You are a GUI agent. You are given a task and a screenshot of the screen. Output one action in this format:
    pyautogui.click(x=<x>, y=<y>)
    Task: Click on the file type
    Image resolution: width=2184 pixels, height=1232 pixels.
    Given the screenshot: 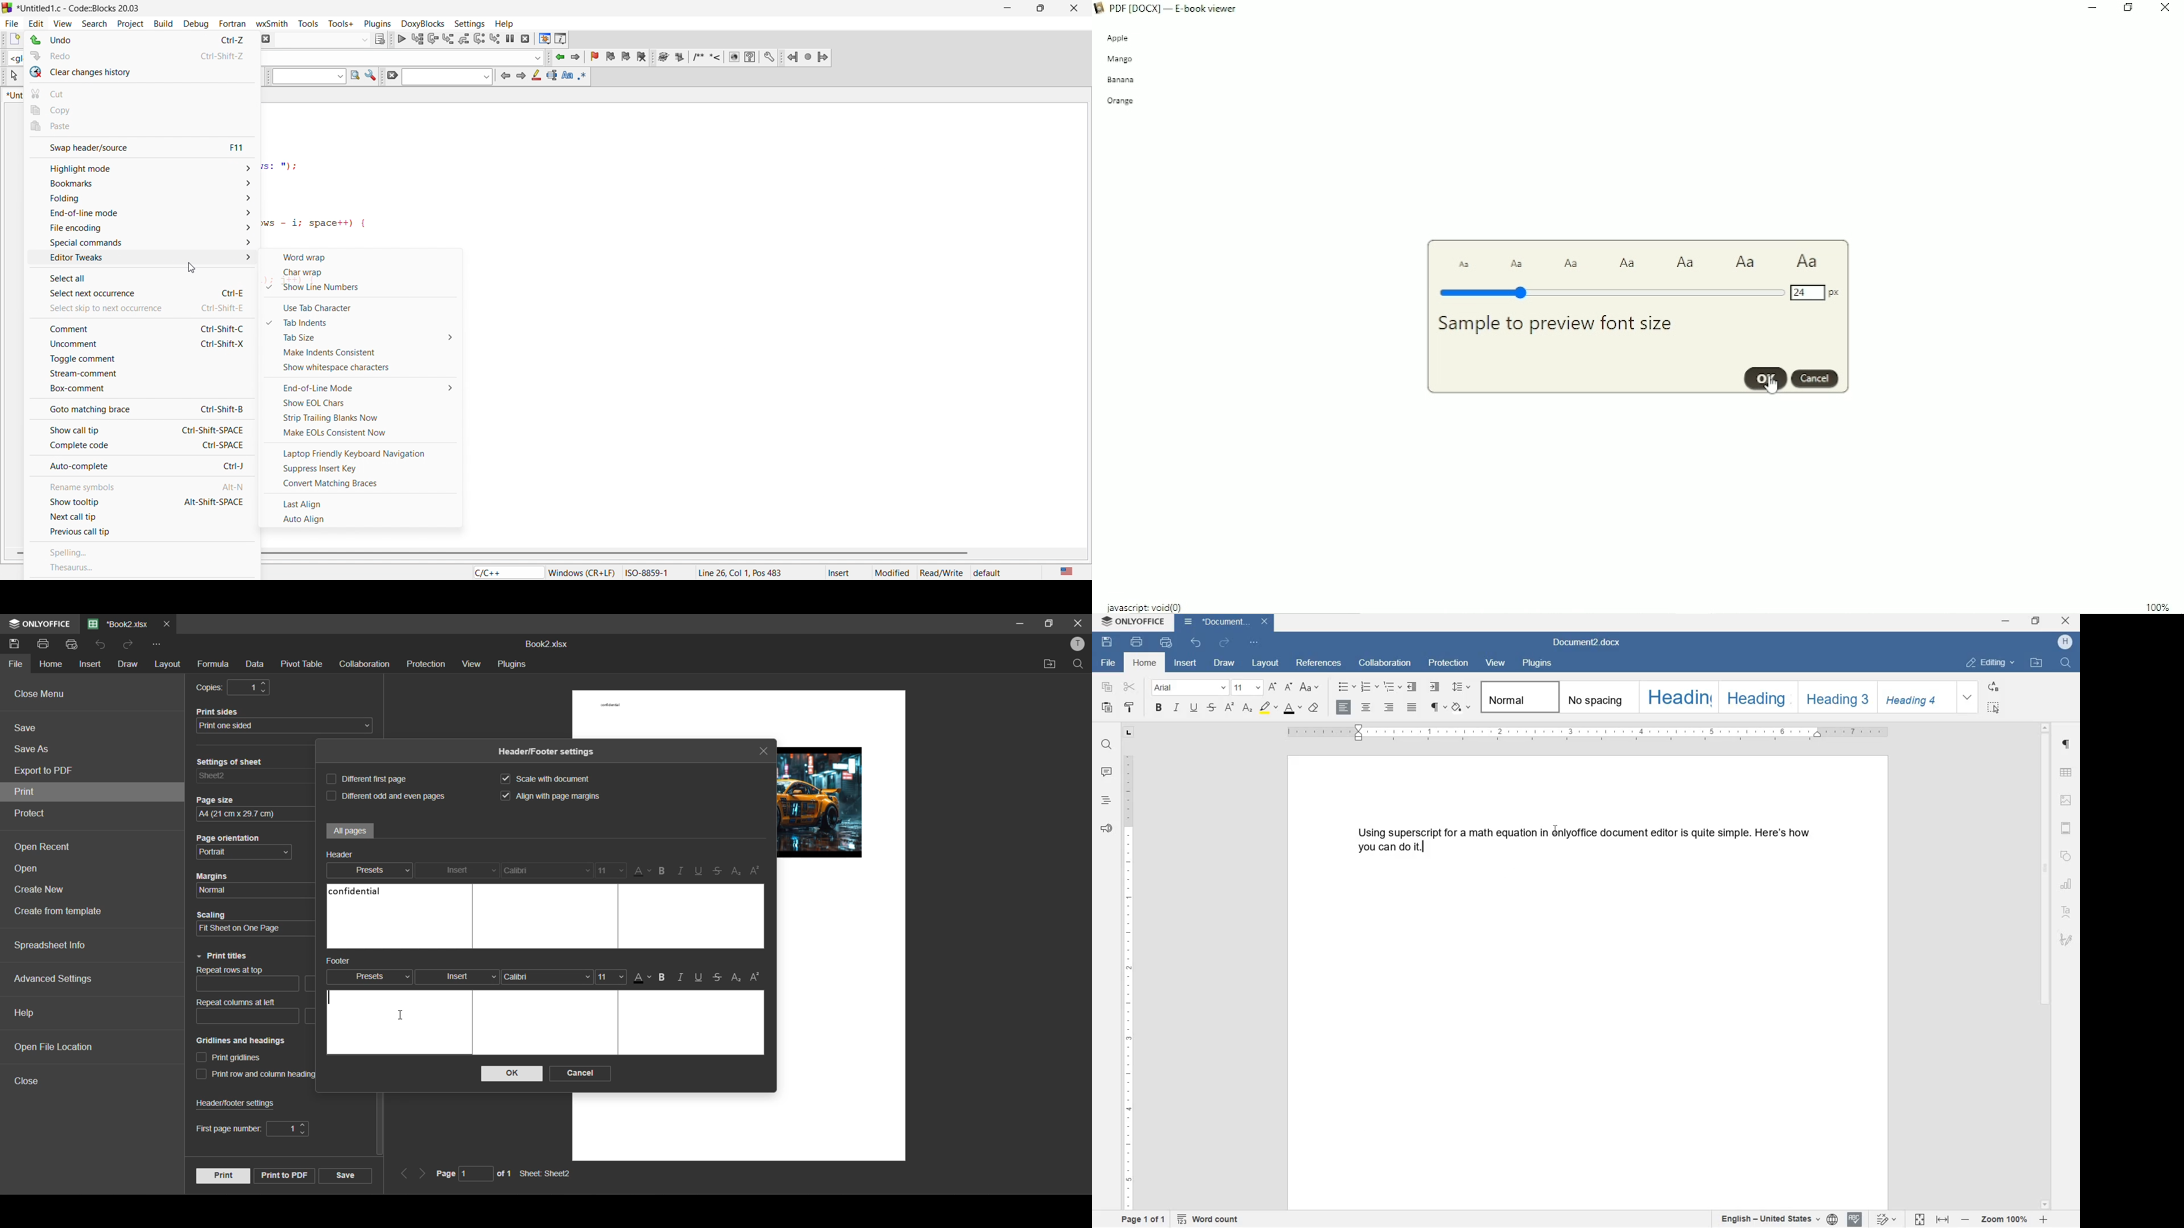 What is the action you would take?
    pyautogui.click(x=501, y=572)
    